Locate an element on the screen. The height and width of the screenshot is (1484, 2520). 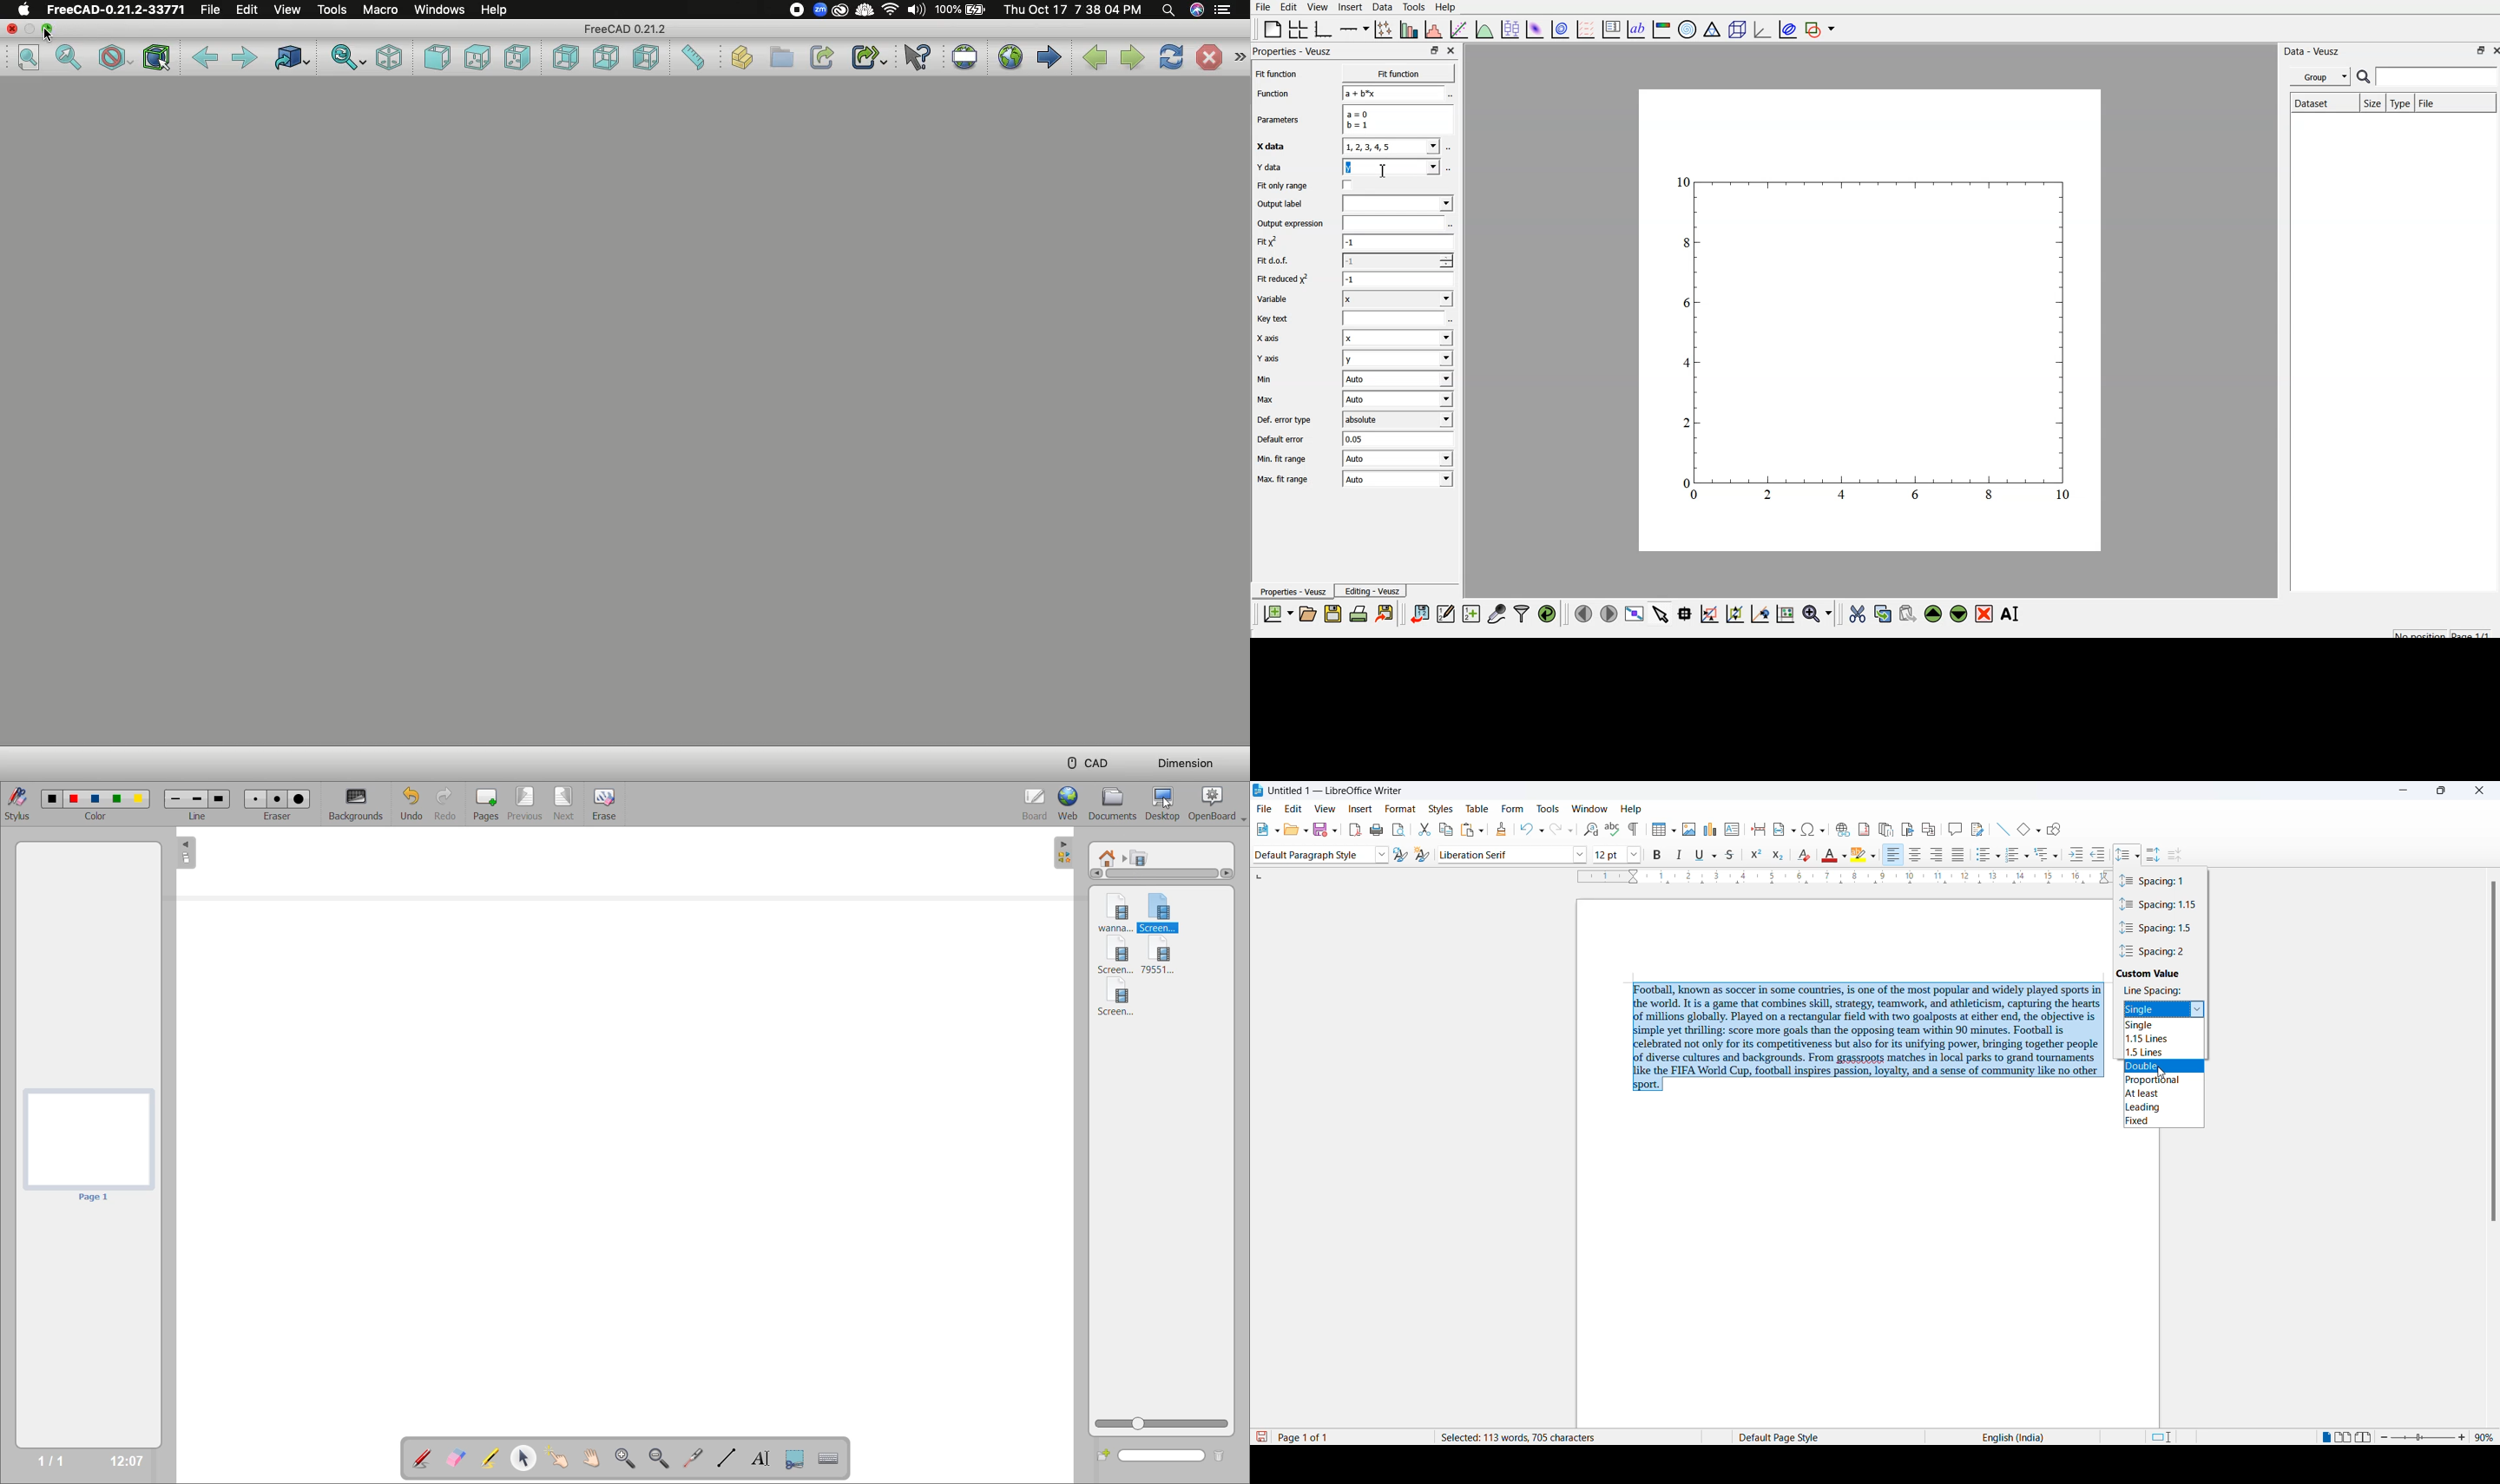
Menu bar is located at coordinates (1222, 10).